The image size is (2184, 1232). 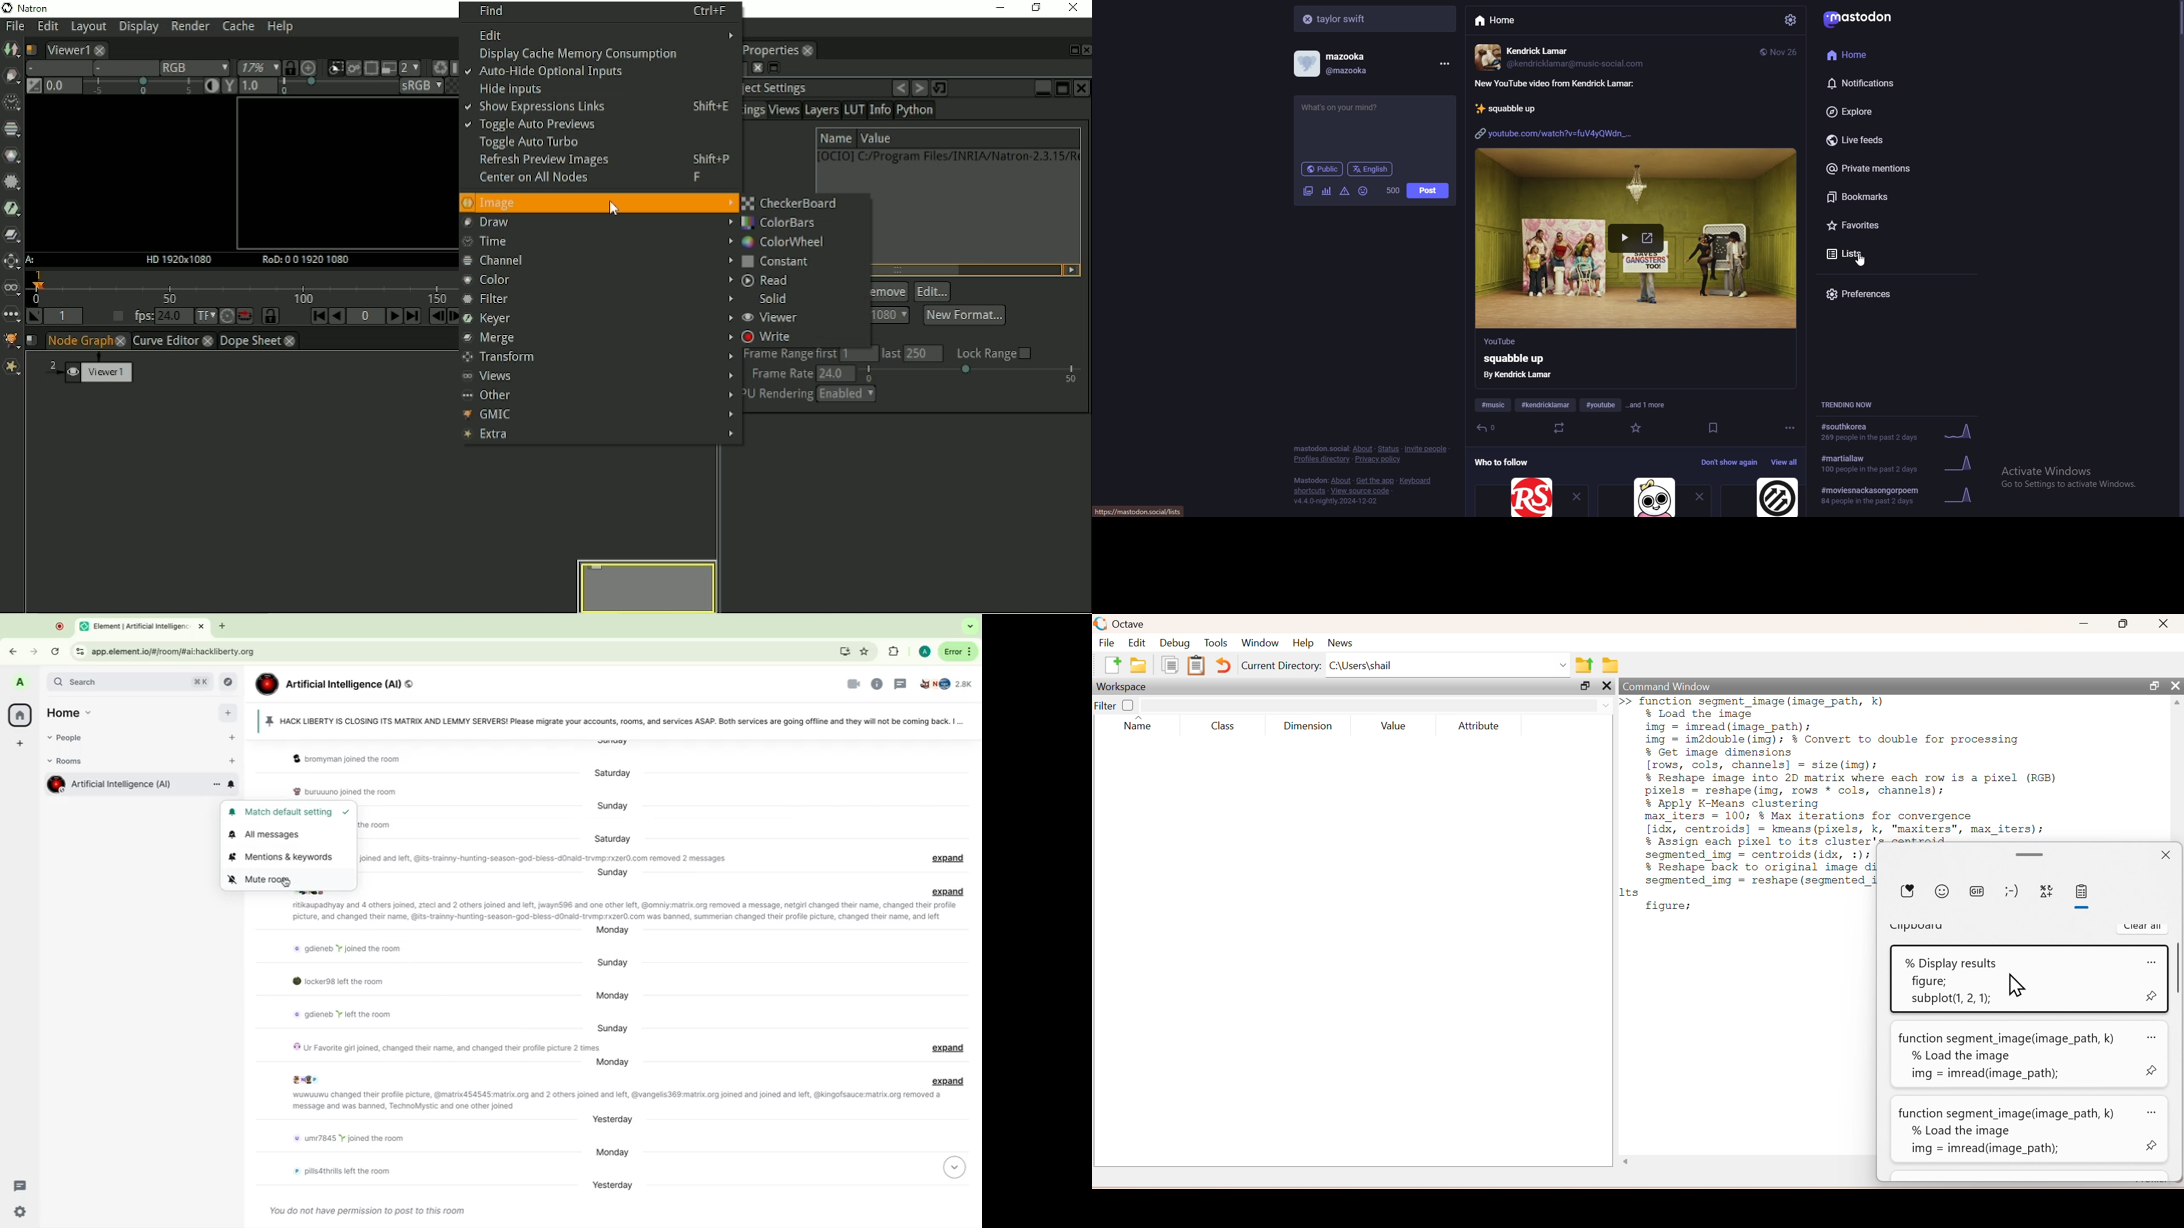 I want to click on trending, so click(x=1898, y=433).